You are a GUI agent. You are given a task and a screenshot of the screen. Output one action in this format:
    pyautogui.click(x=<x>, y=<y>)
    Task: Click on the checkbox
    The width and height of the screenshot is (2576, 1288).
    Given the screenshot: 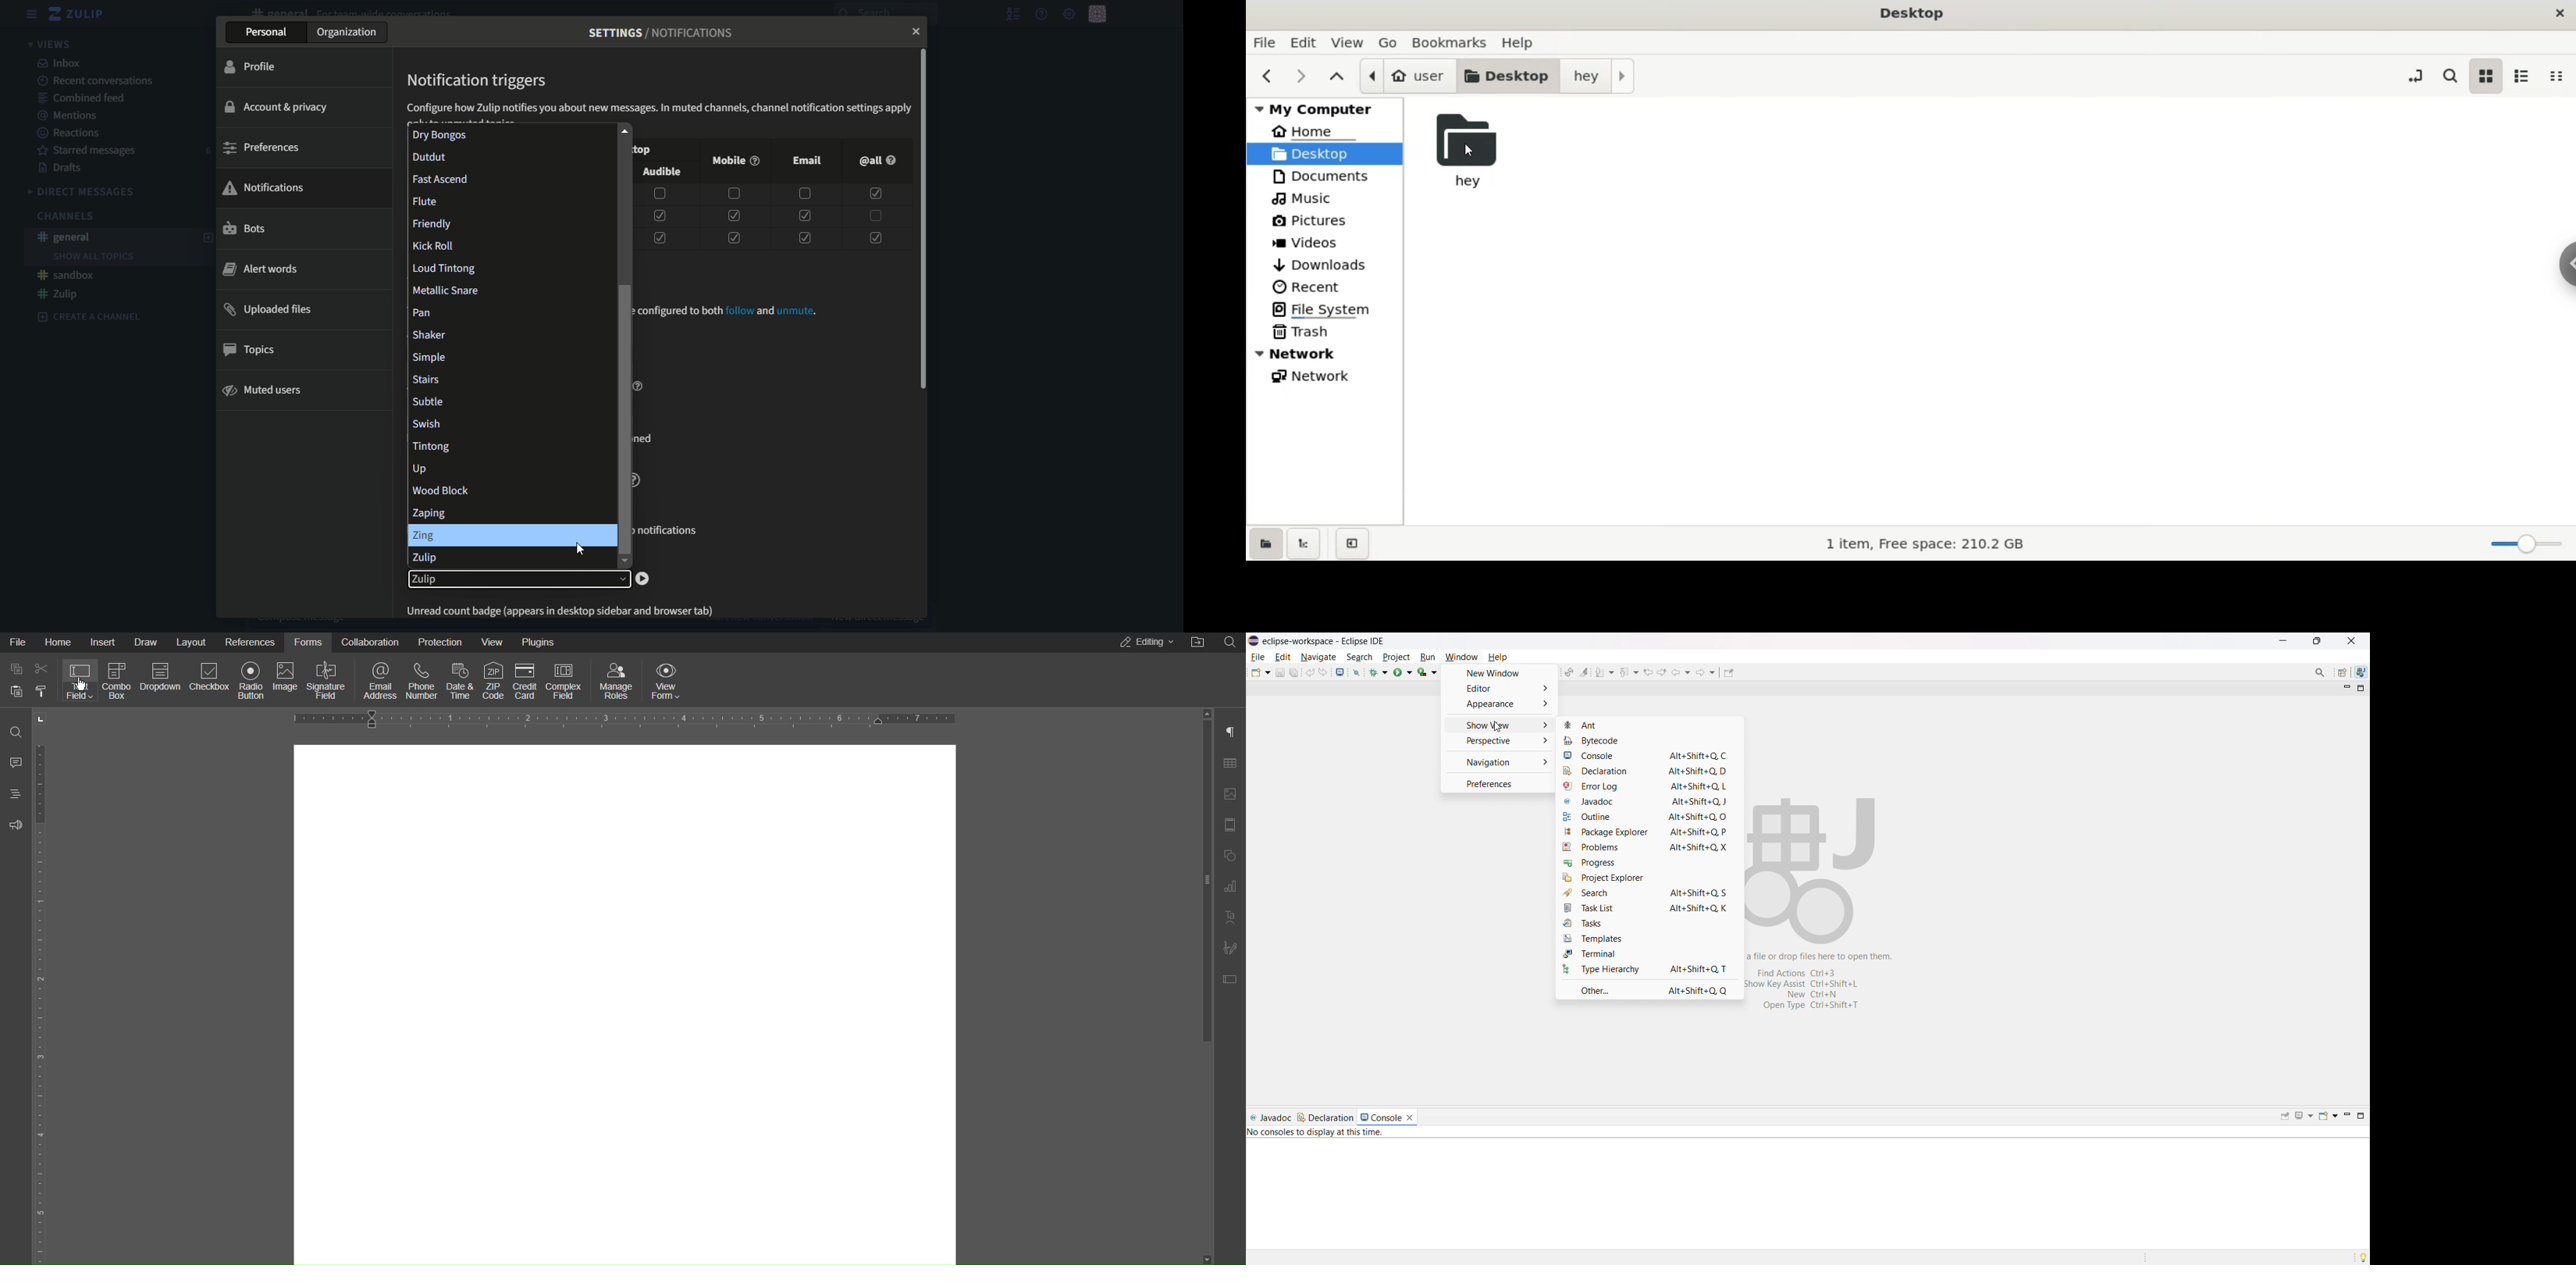 What is the action you would take?
    pyautogui.click(x=732, y=194)
    